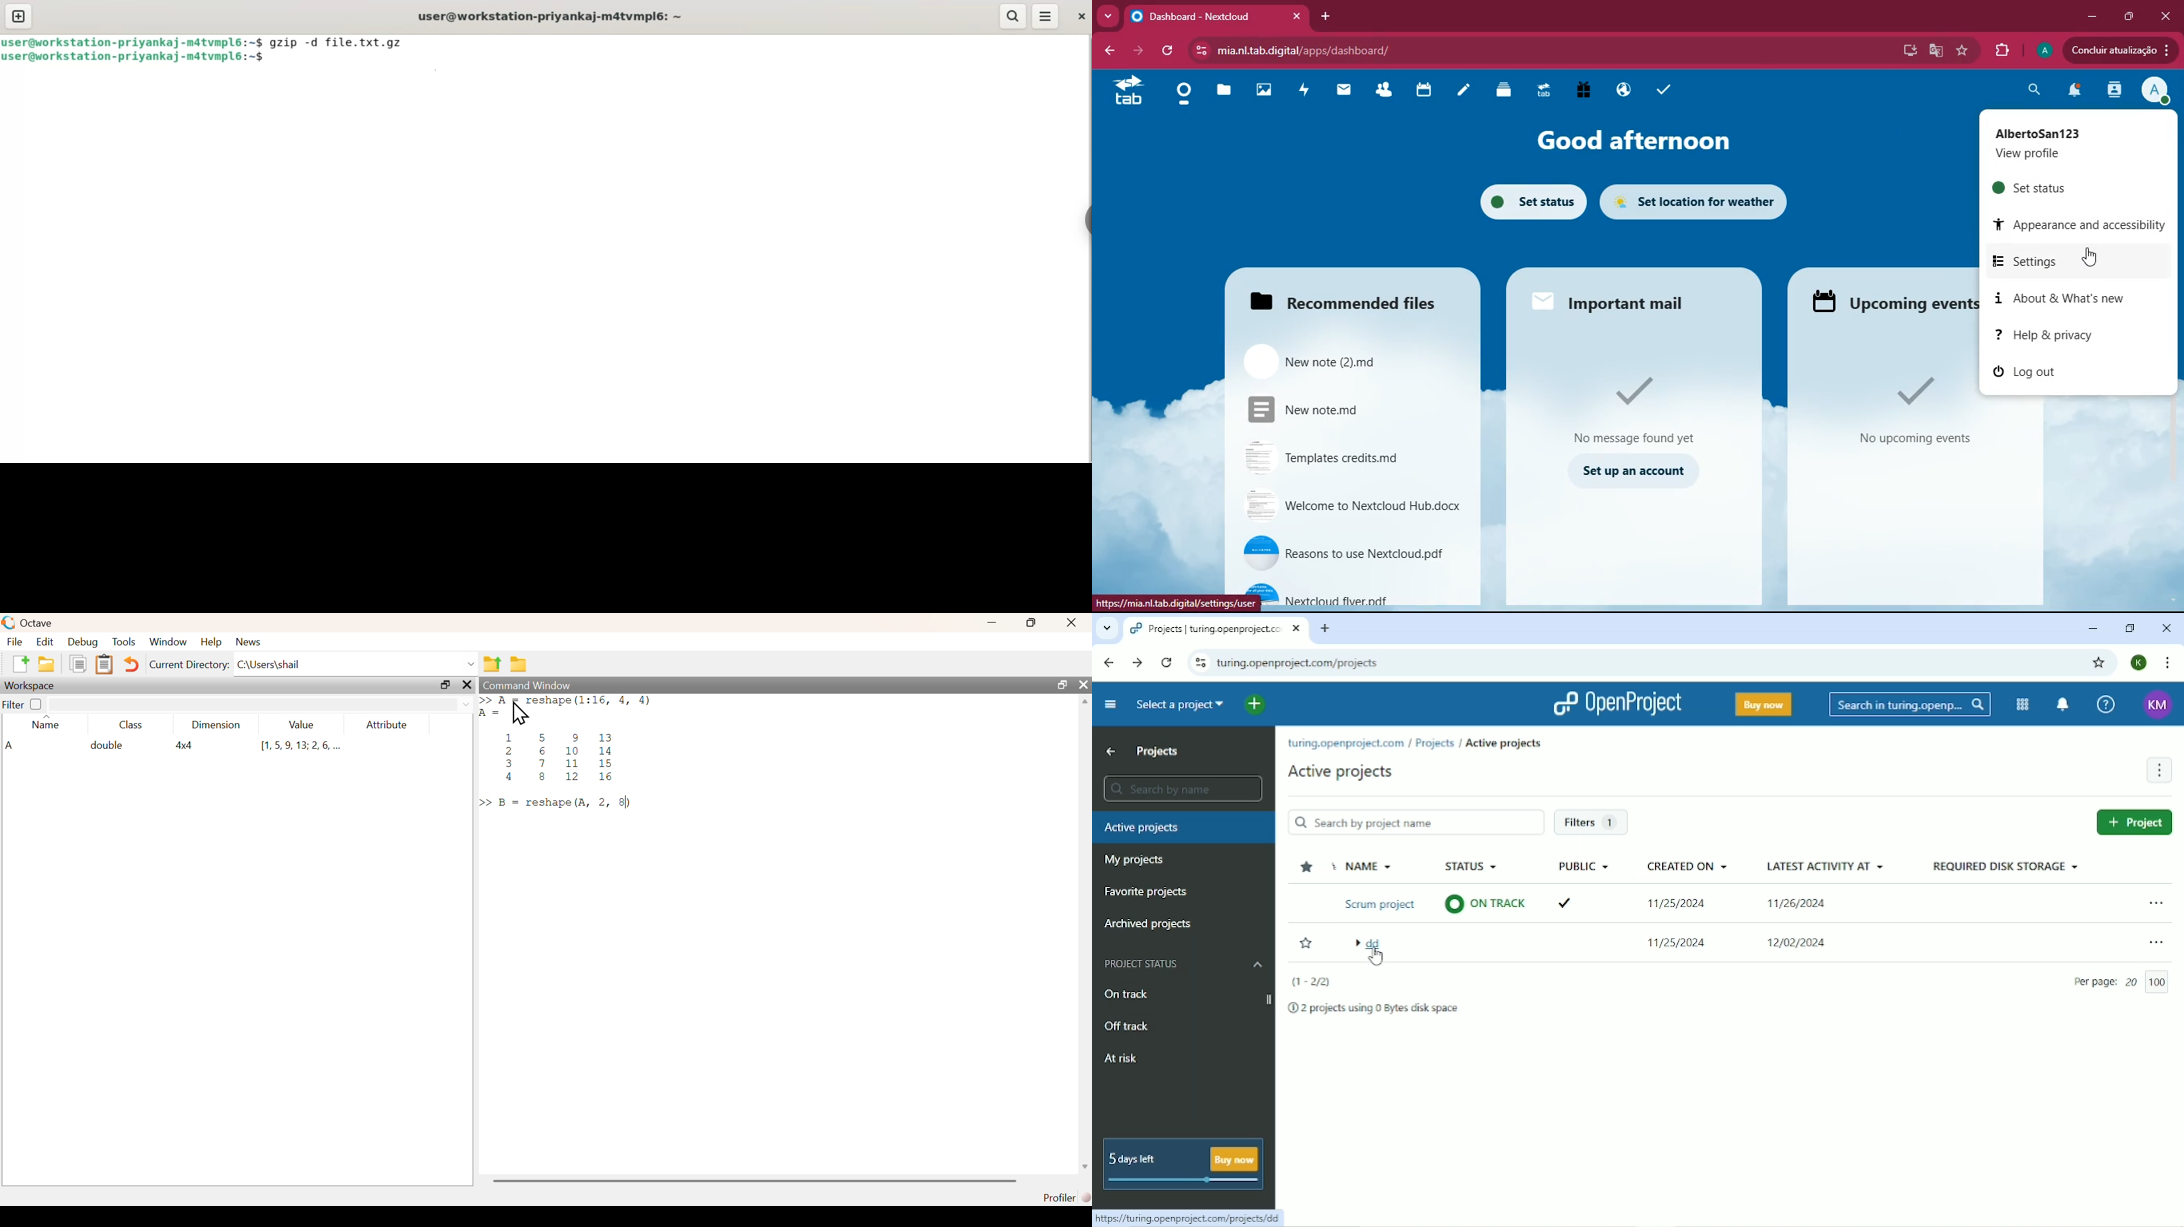 This screenshot has height=1232, width=2184. I want to click on favourites, so click(1963, 51).